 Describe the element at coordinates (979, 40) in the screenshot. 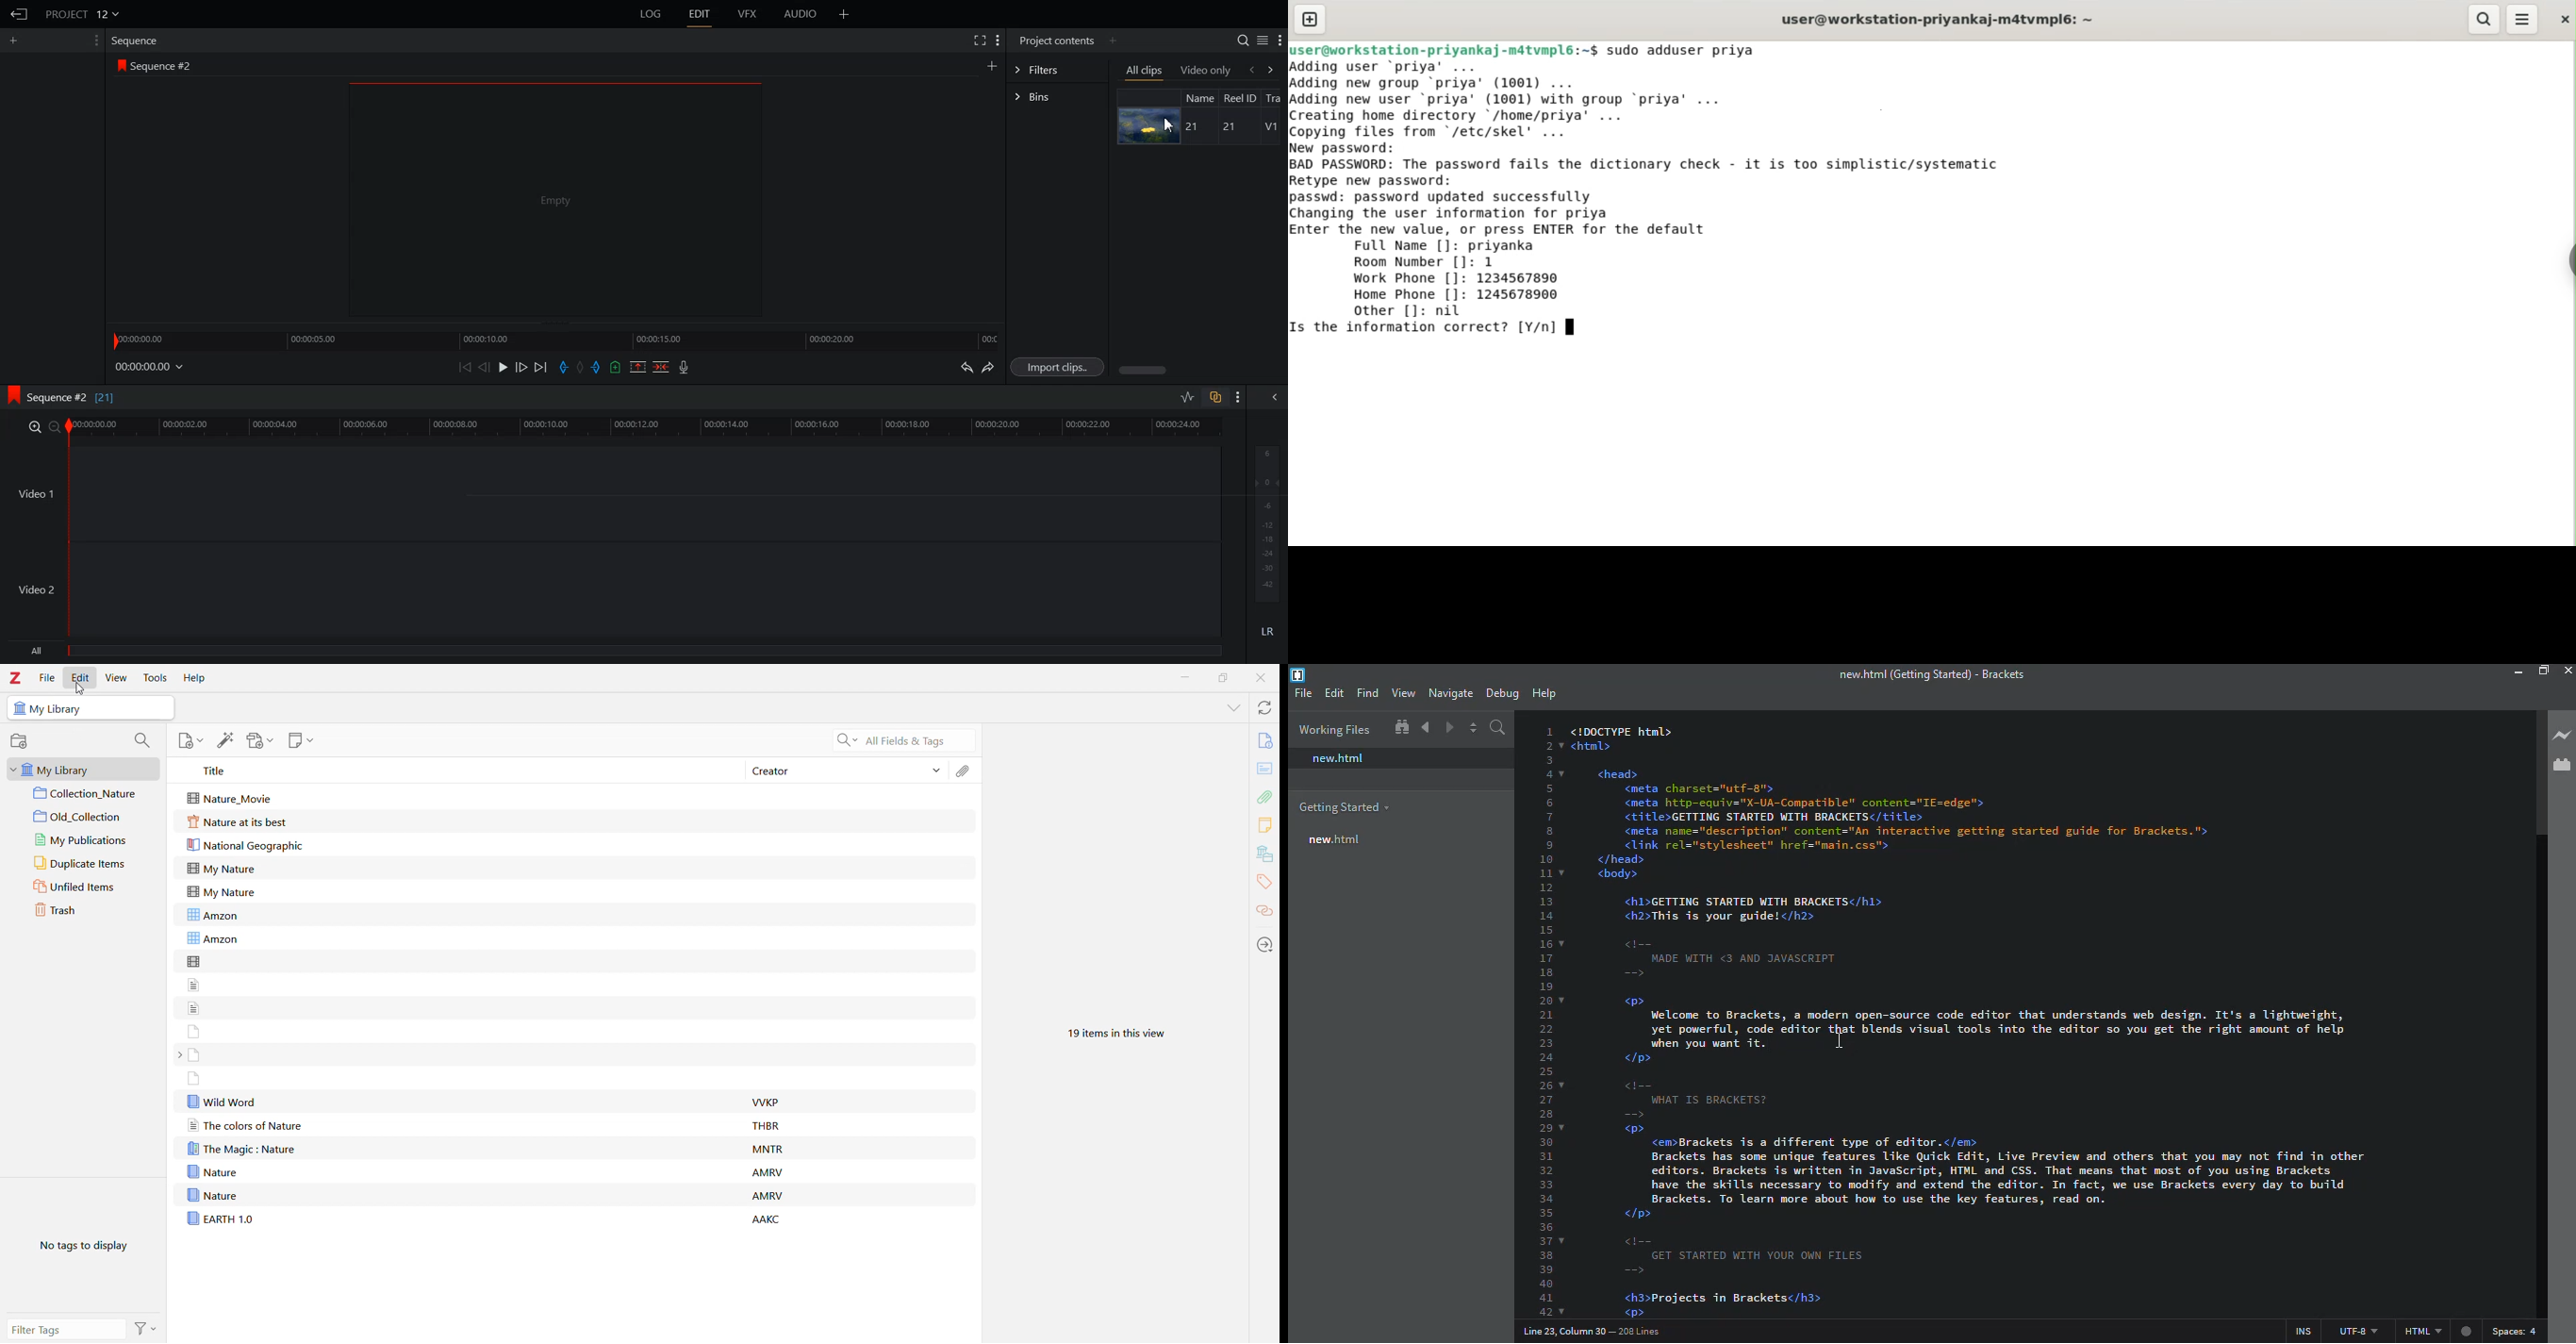

I see `Full screen` at that location.